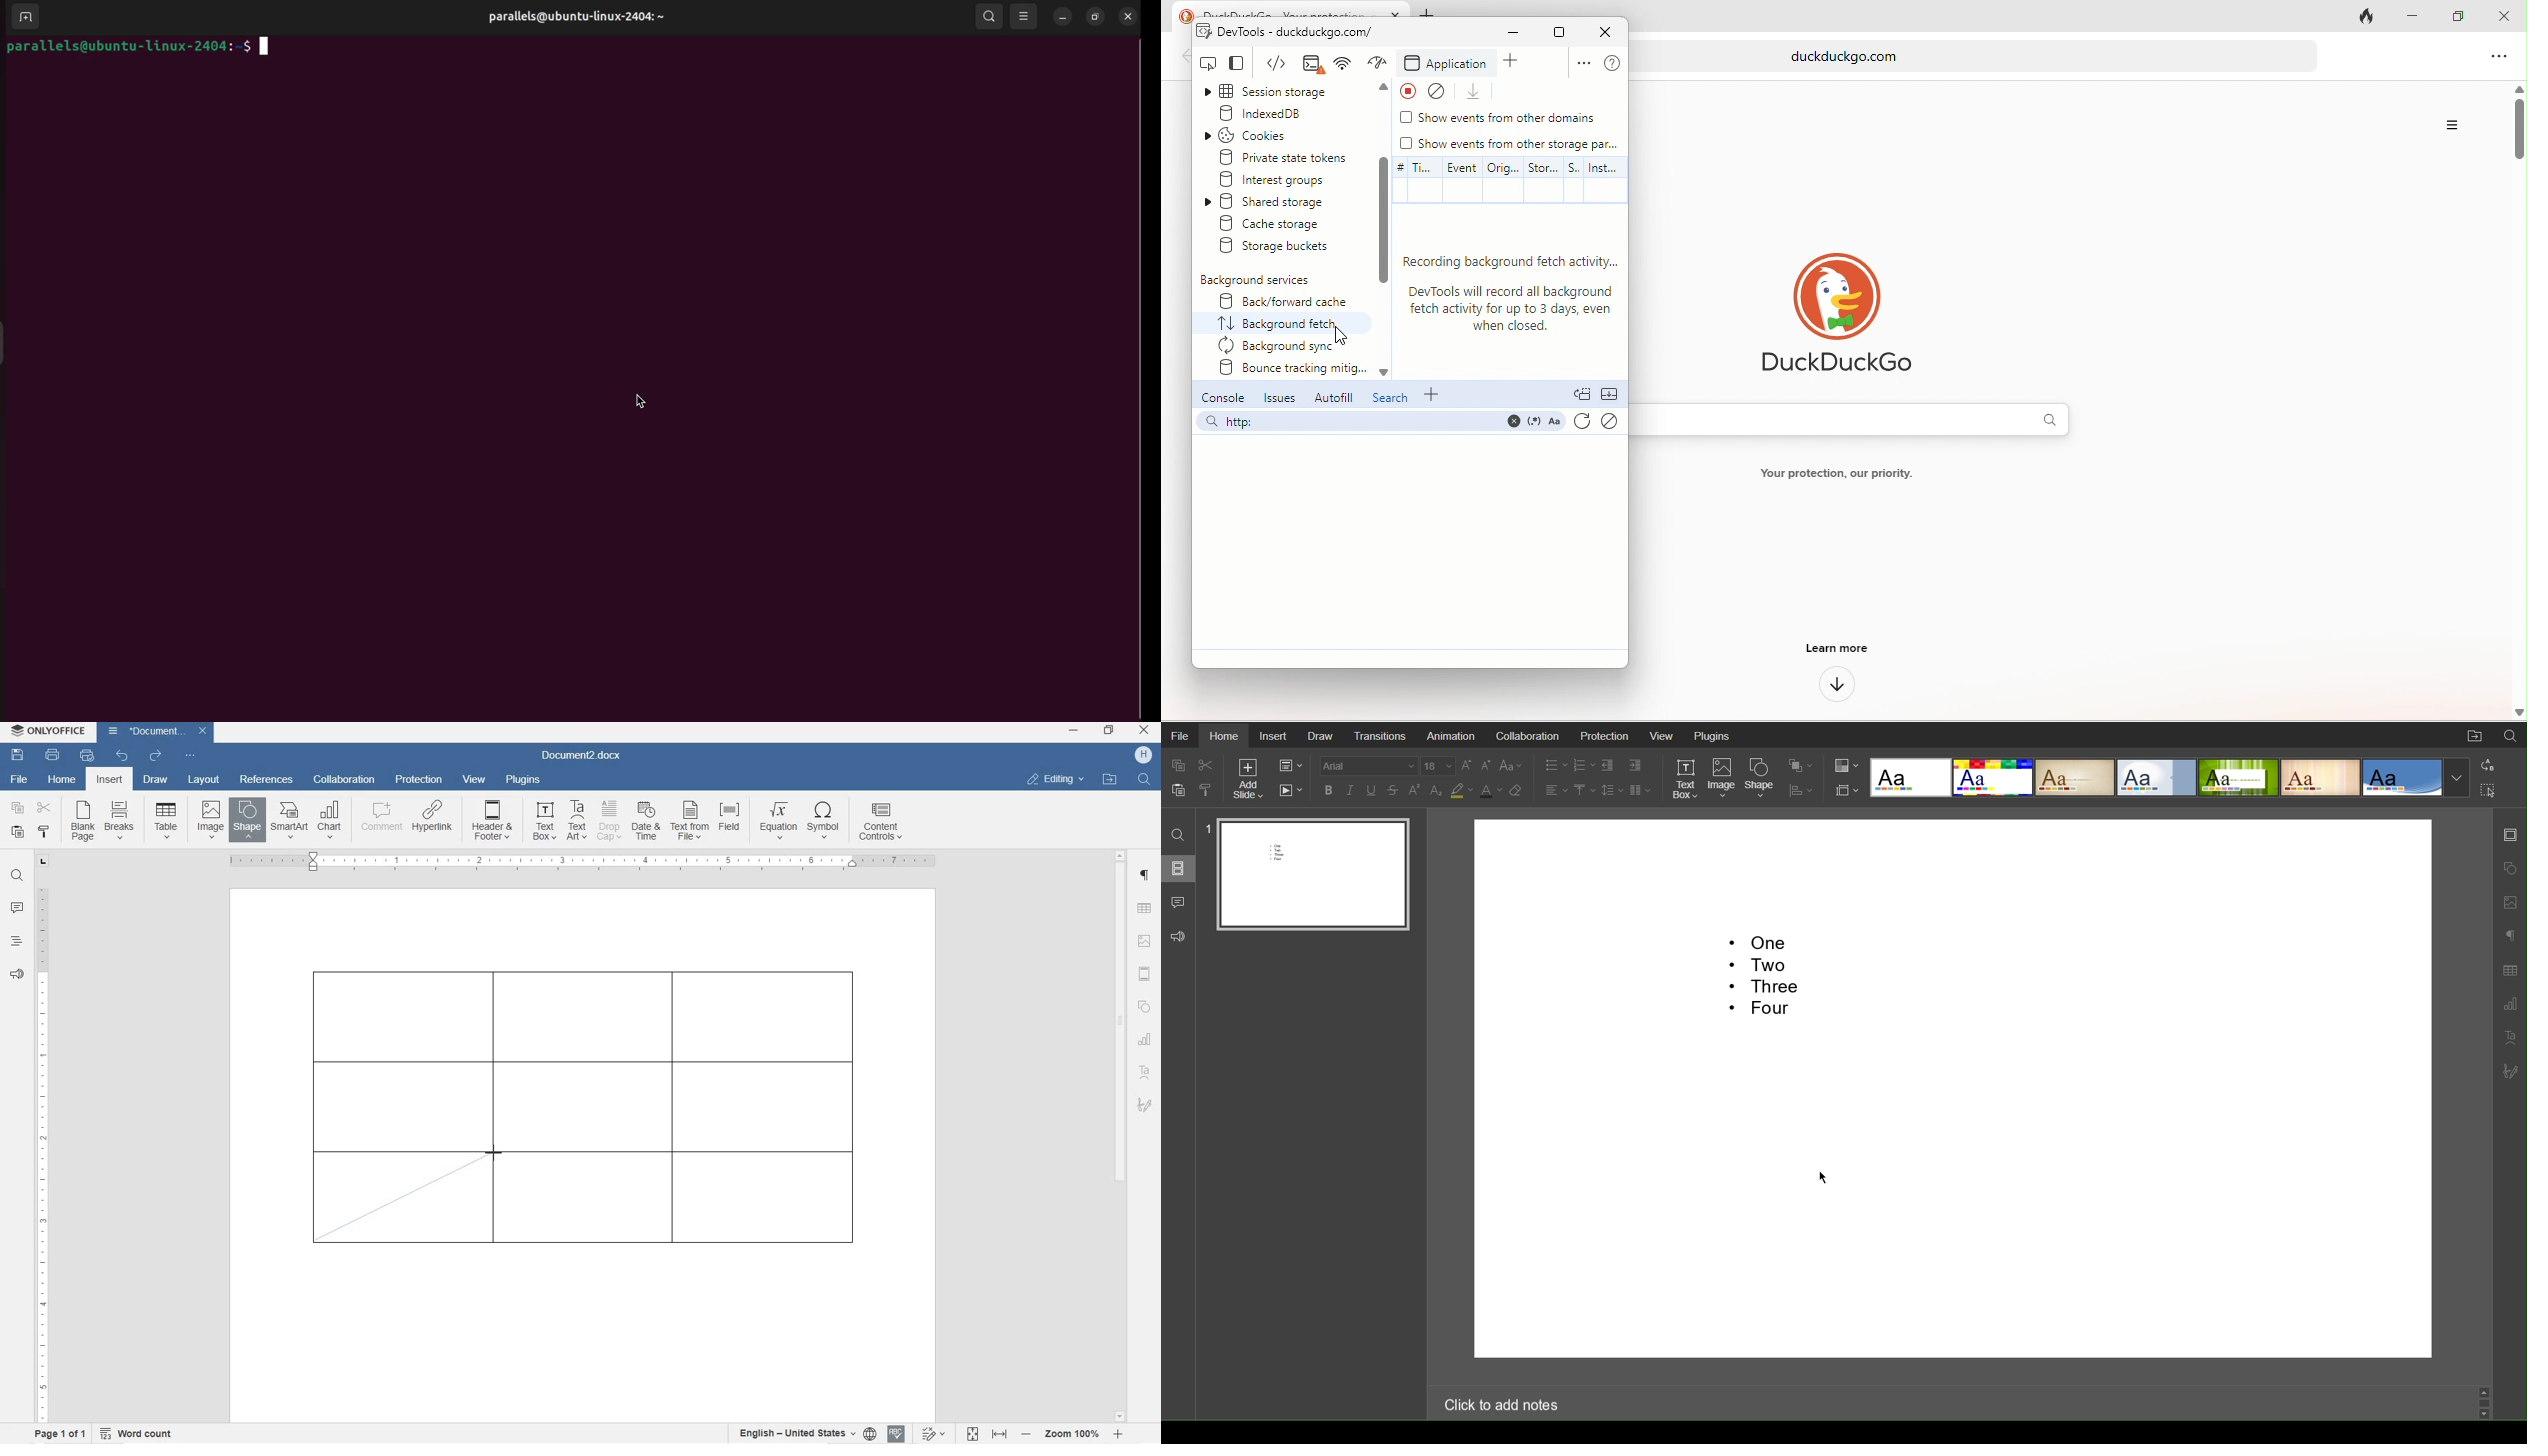 This screenshot has width=2548, height=1456. I want to click on close, so click(1130, 16).